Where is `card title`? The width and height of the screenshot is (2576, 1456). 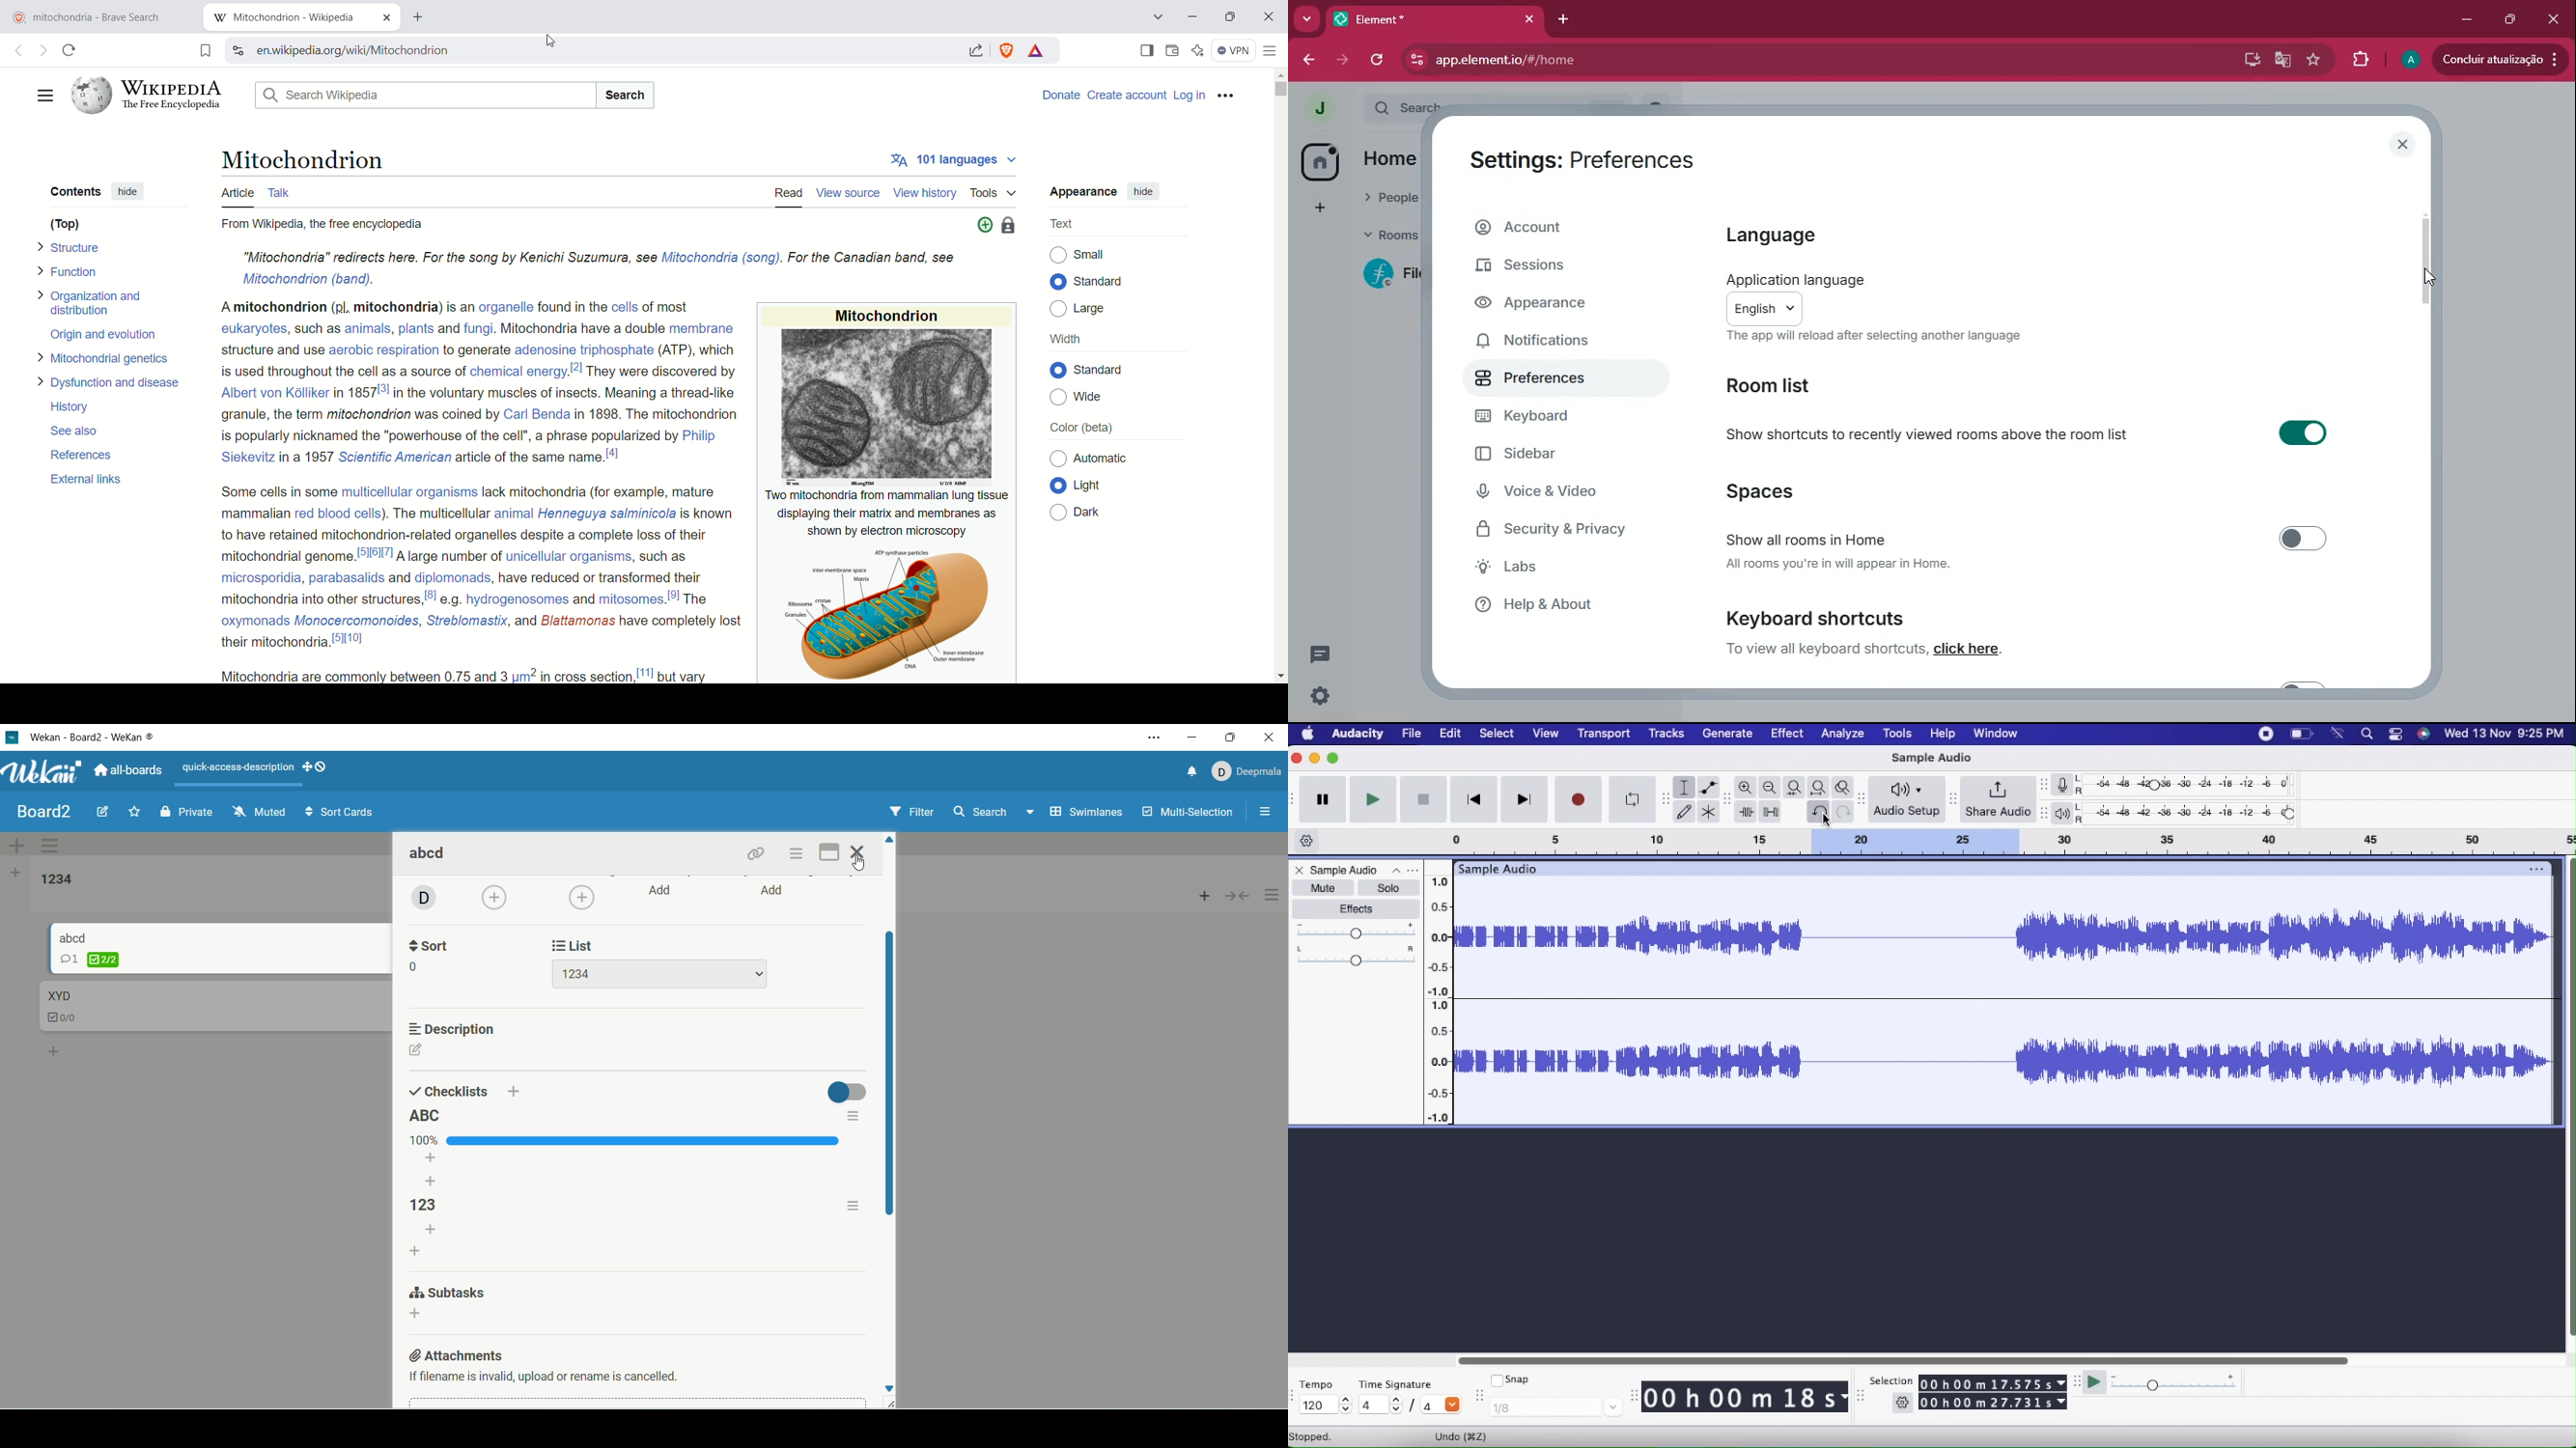
card title is located at coordinates (58, 995).